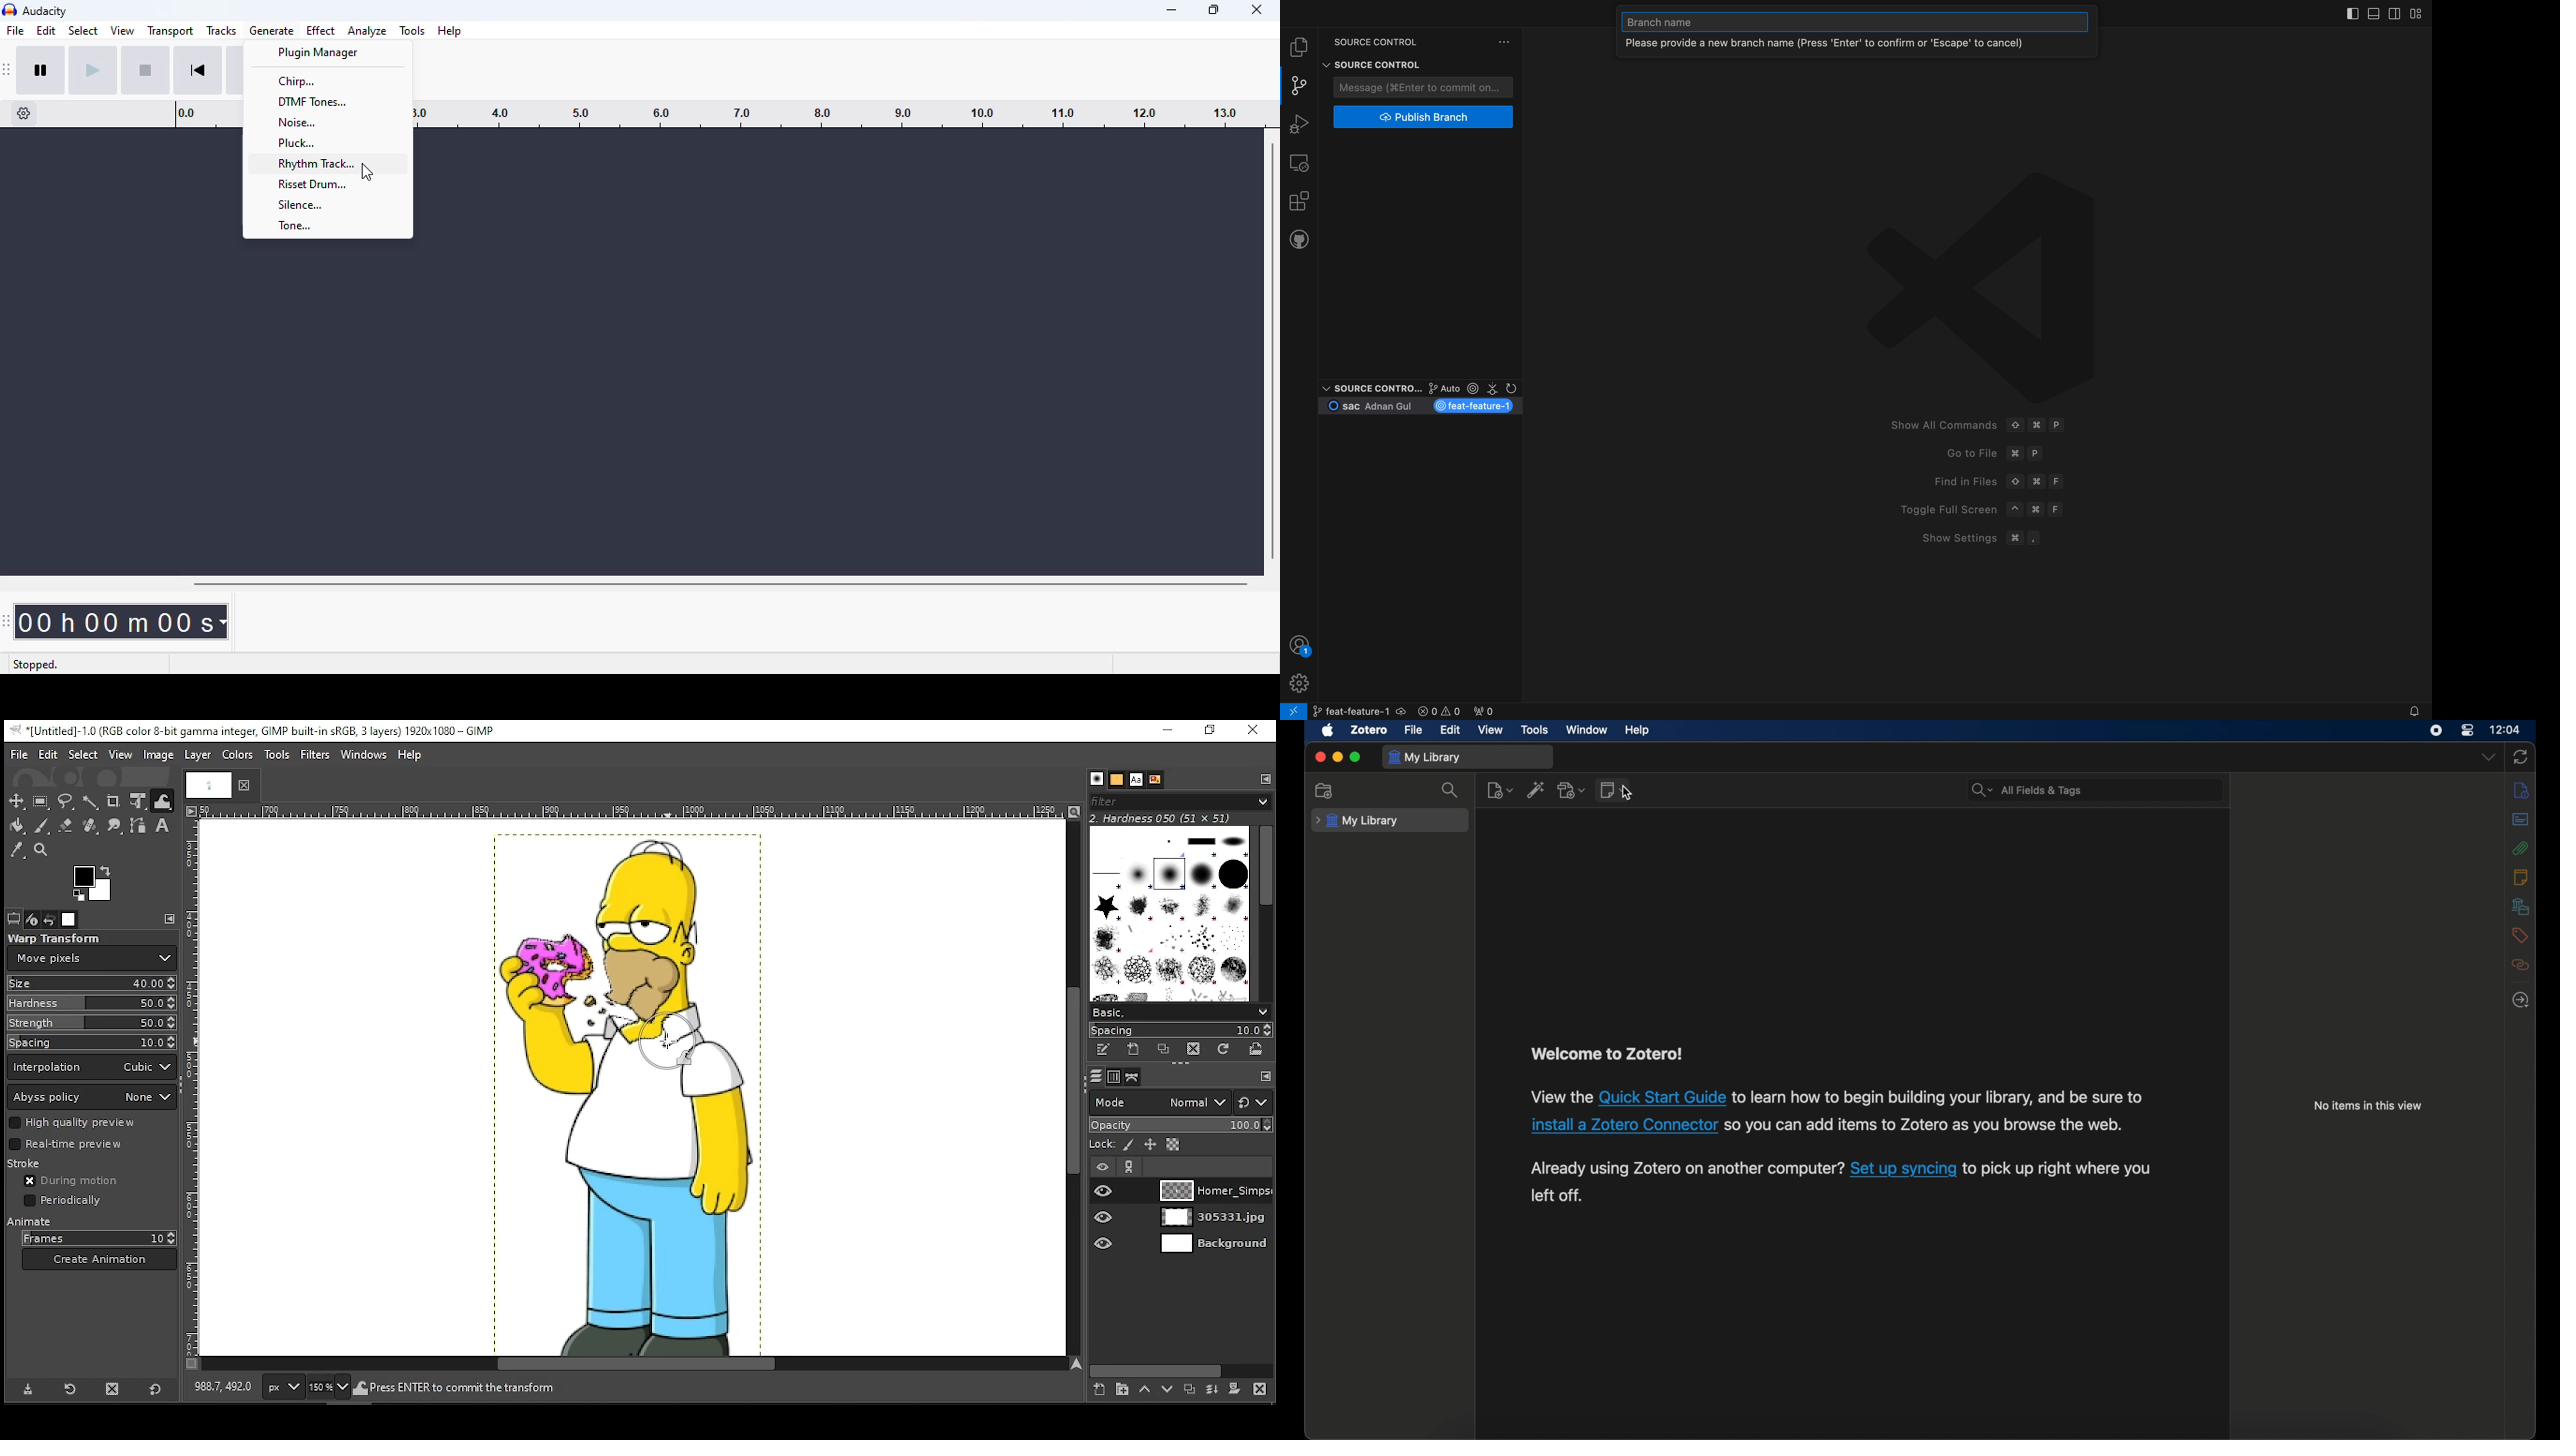 This screenshot has height=1456, width=2576. What do you see at coordinates (325, 82) in the screenshot?
I see `chirp` at bounding box center [325, 82].